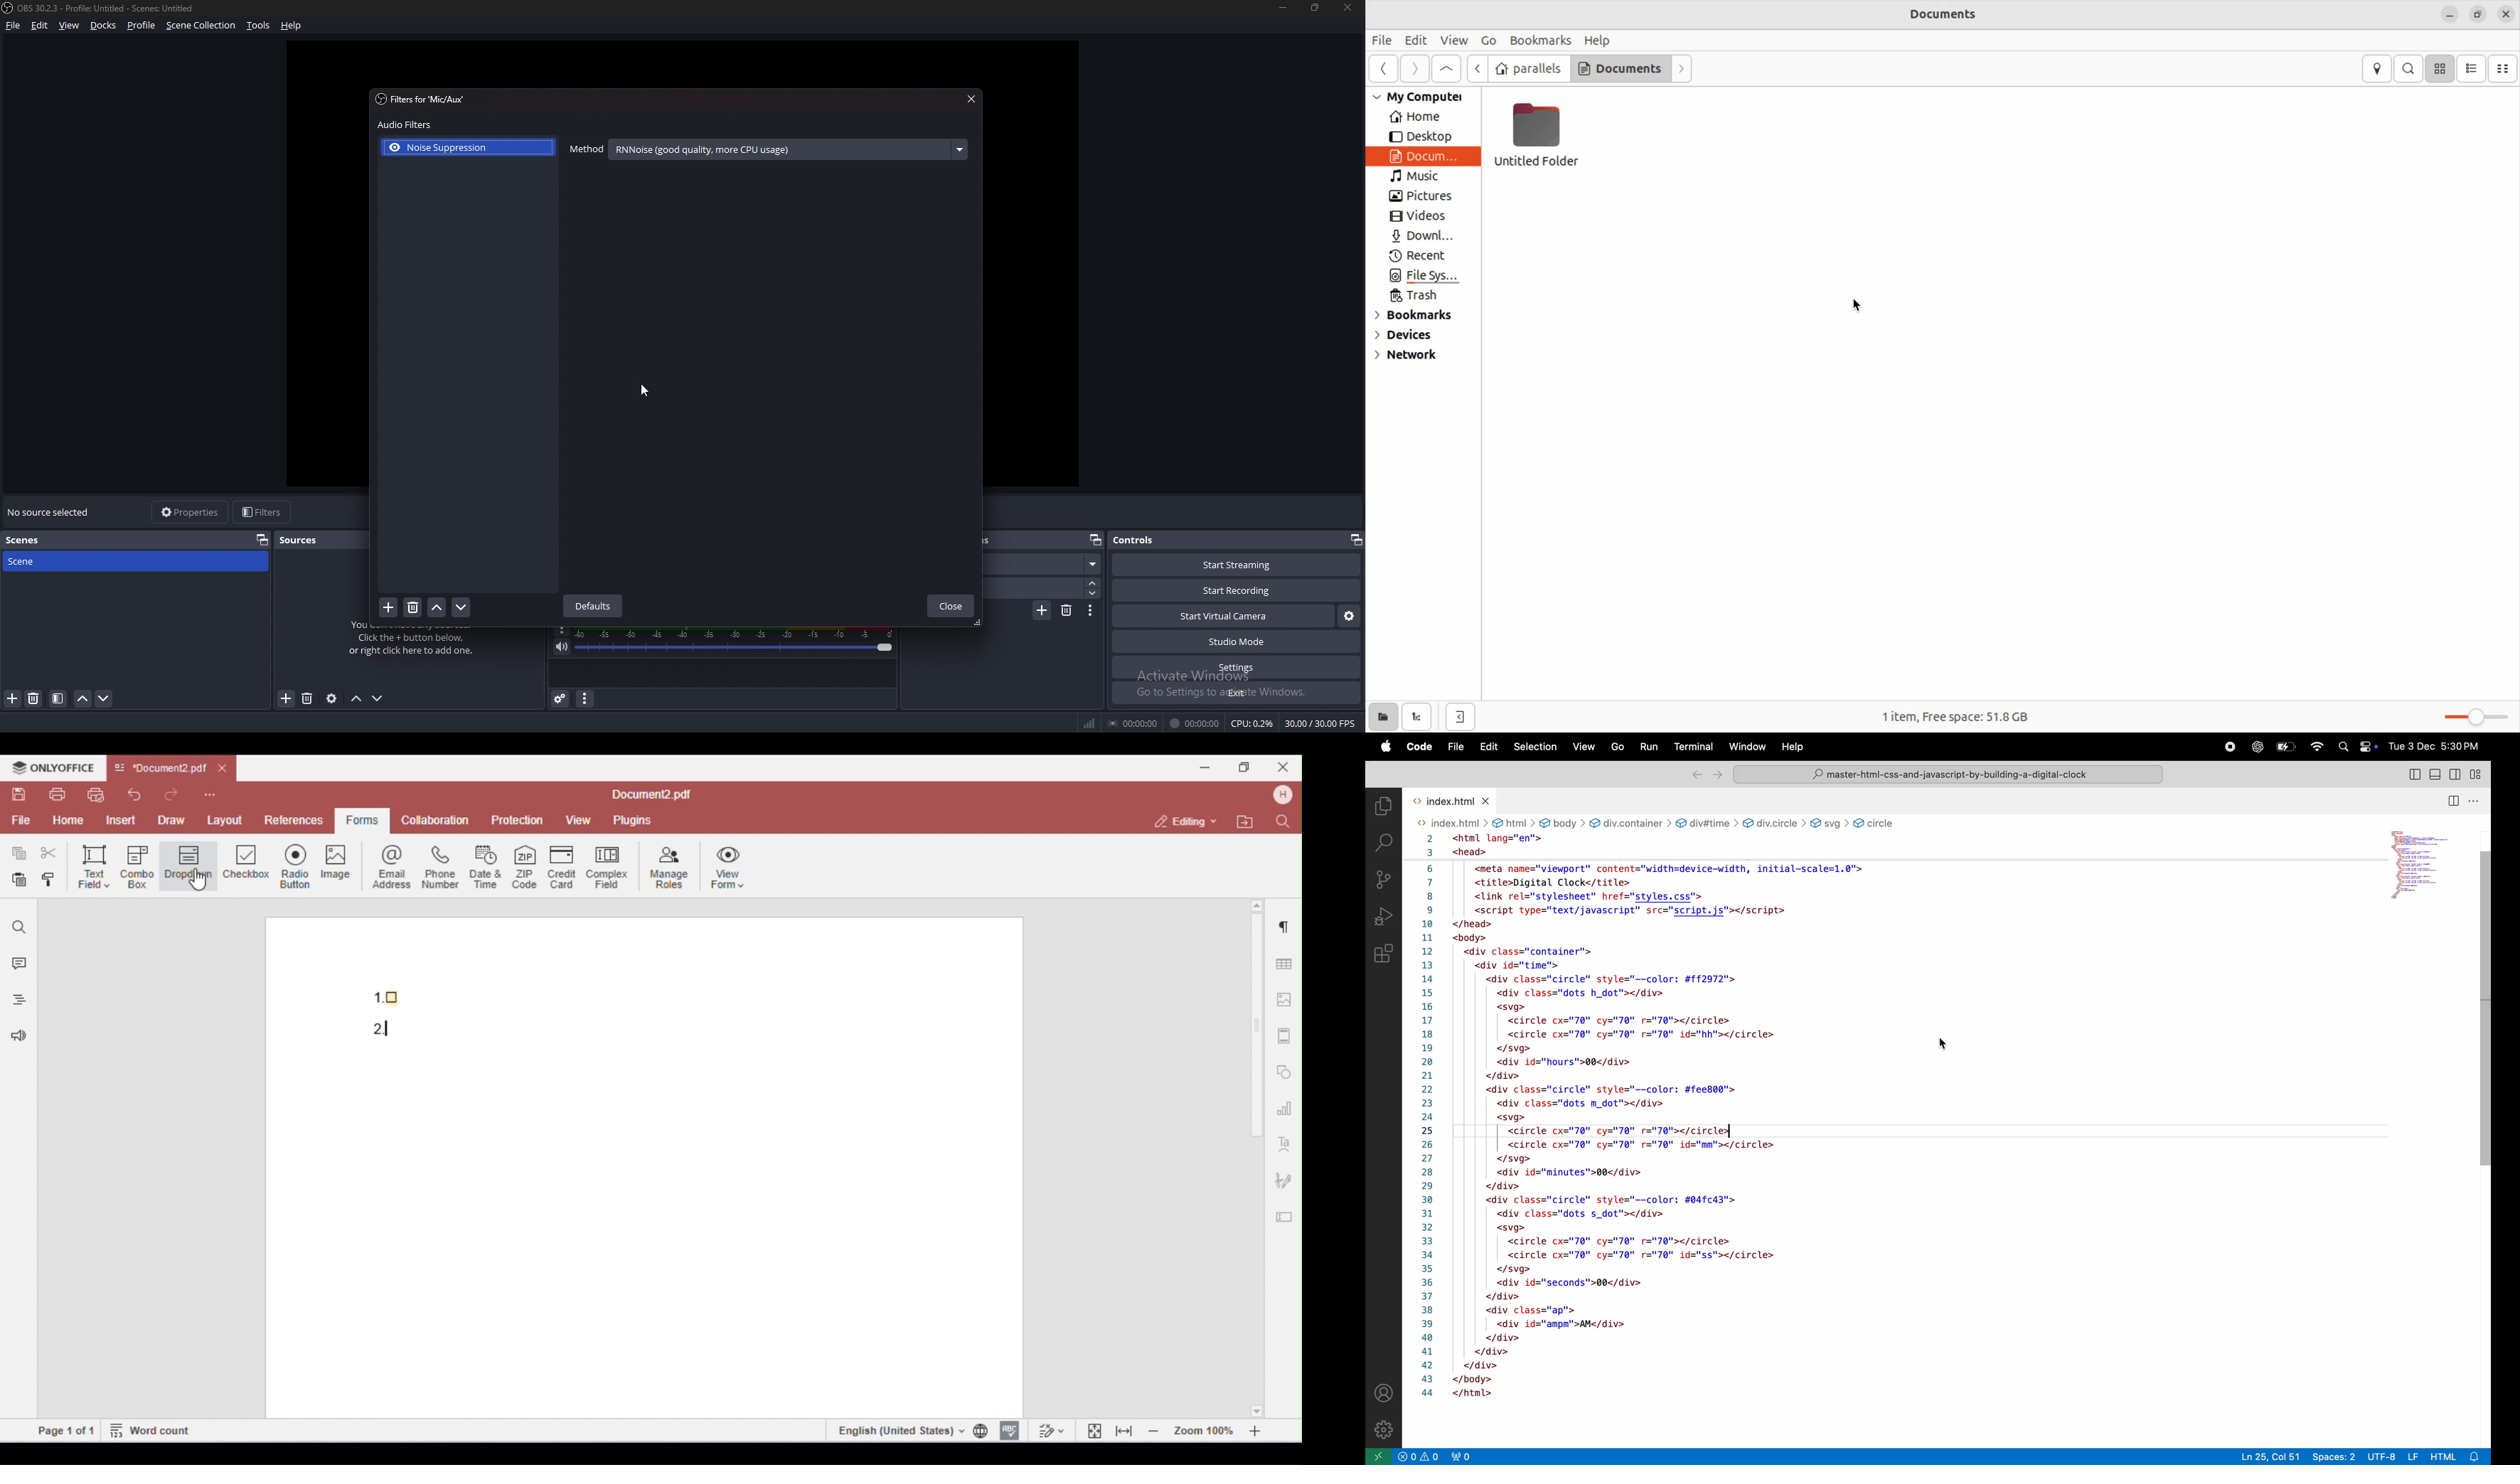  What do you see at coordinates (1044, 563) in the screenshot?
I see `scene` at bounding box center [1044, 563].